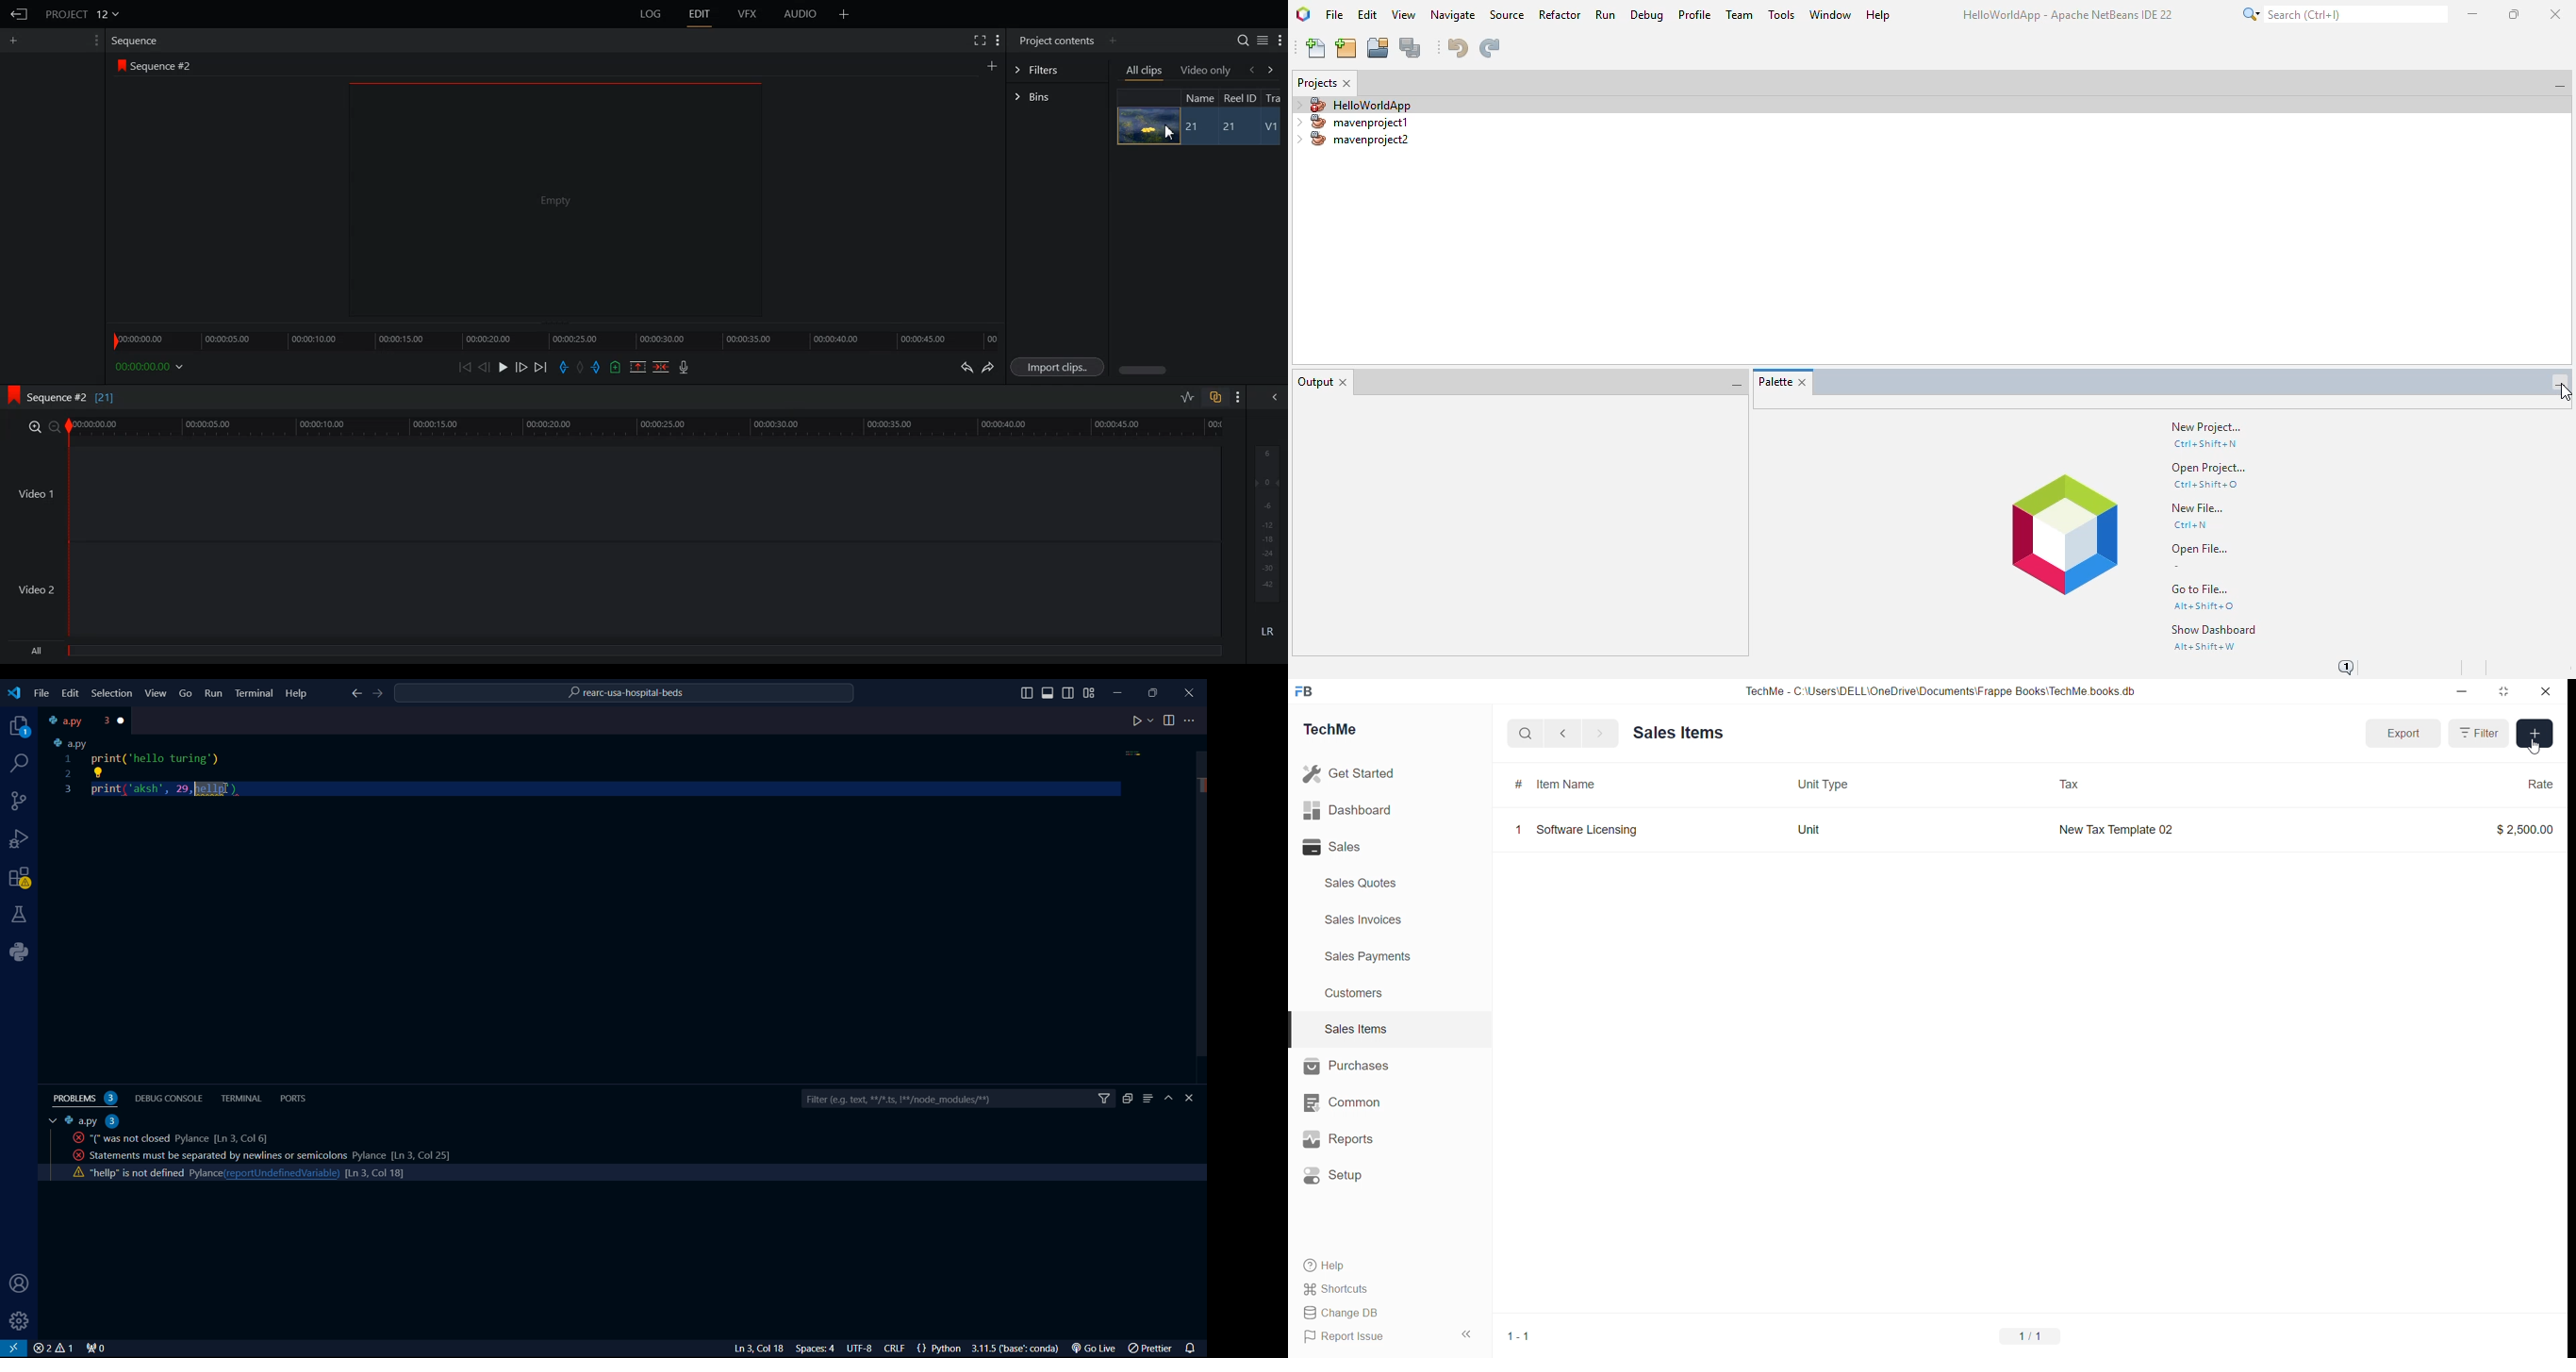 The height and width of the screenshot is (1372, 2576). I want to click on close, so click(2547, 691).